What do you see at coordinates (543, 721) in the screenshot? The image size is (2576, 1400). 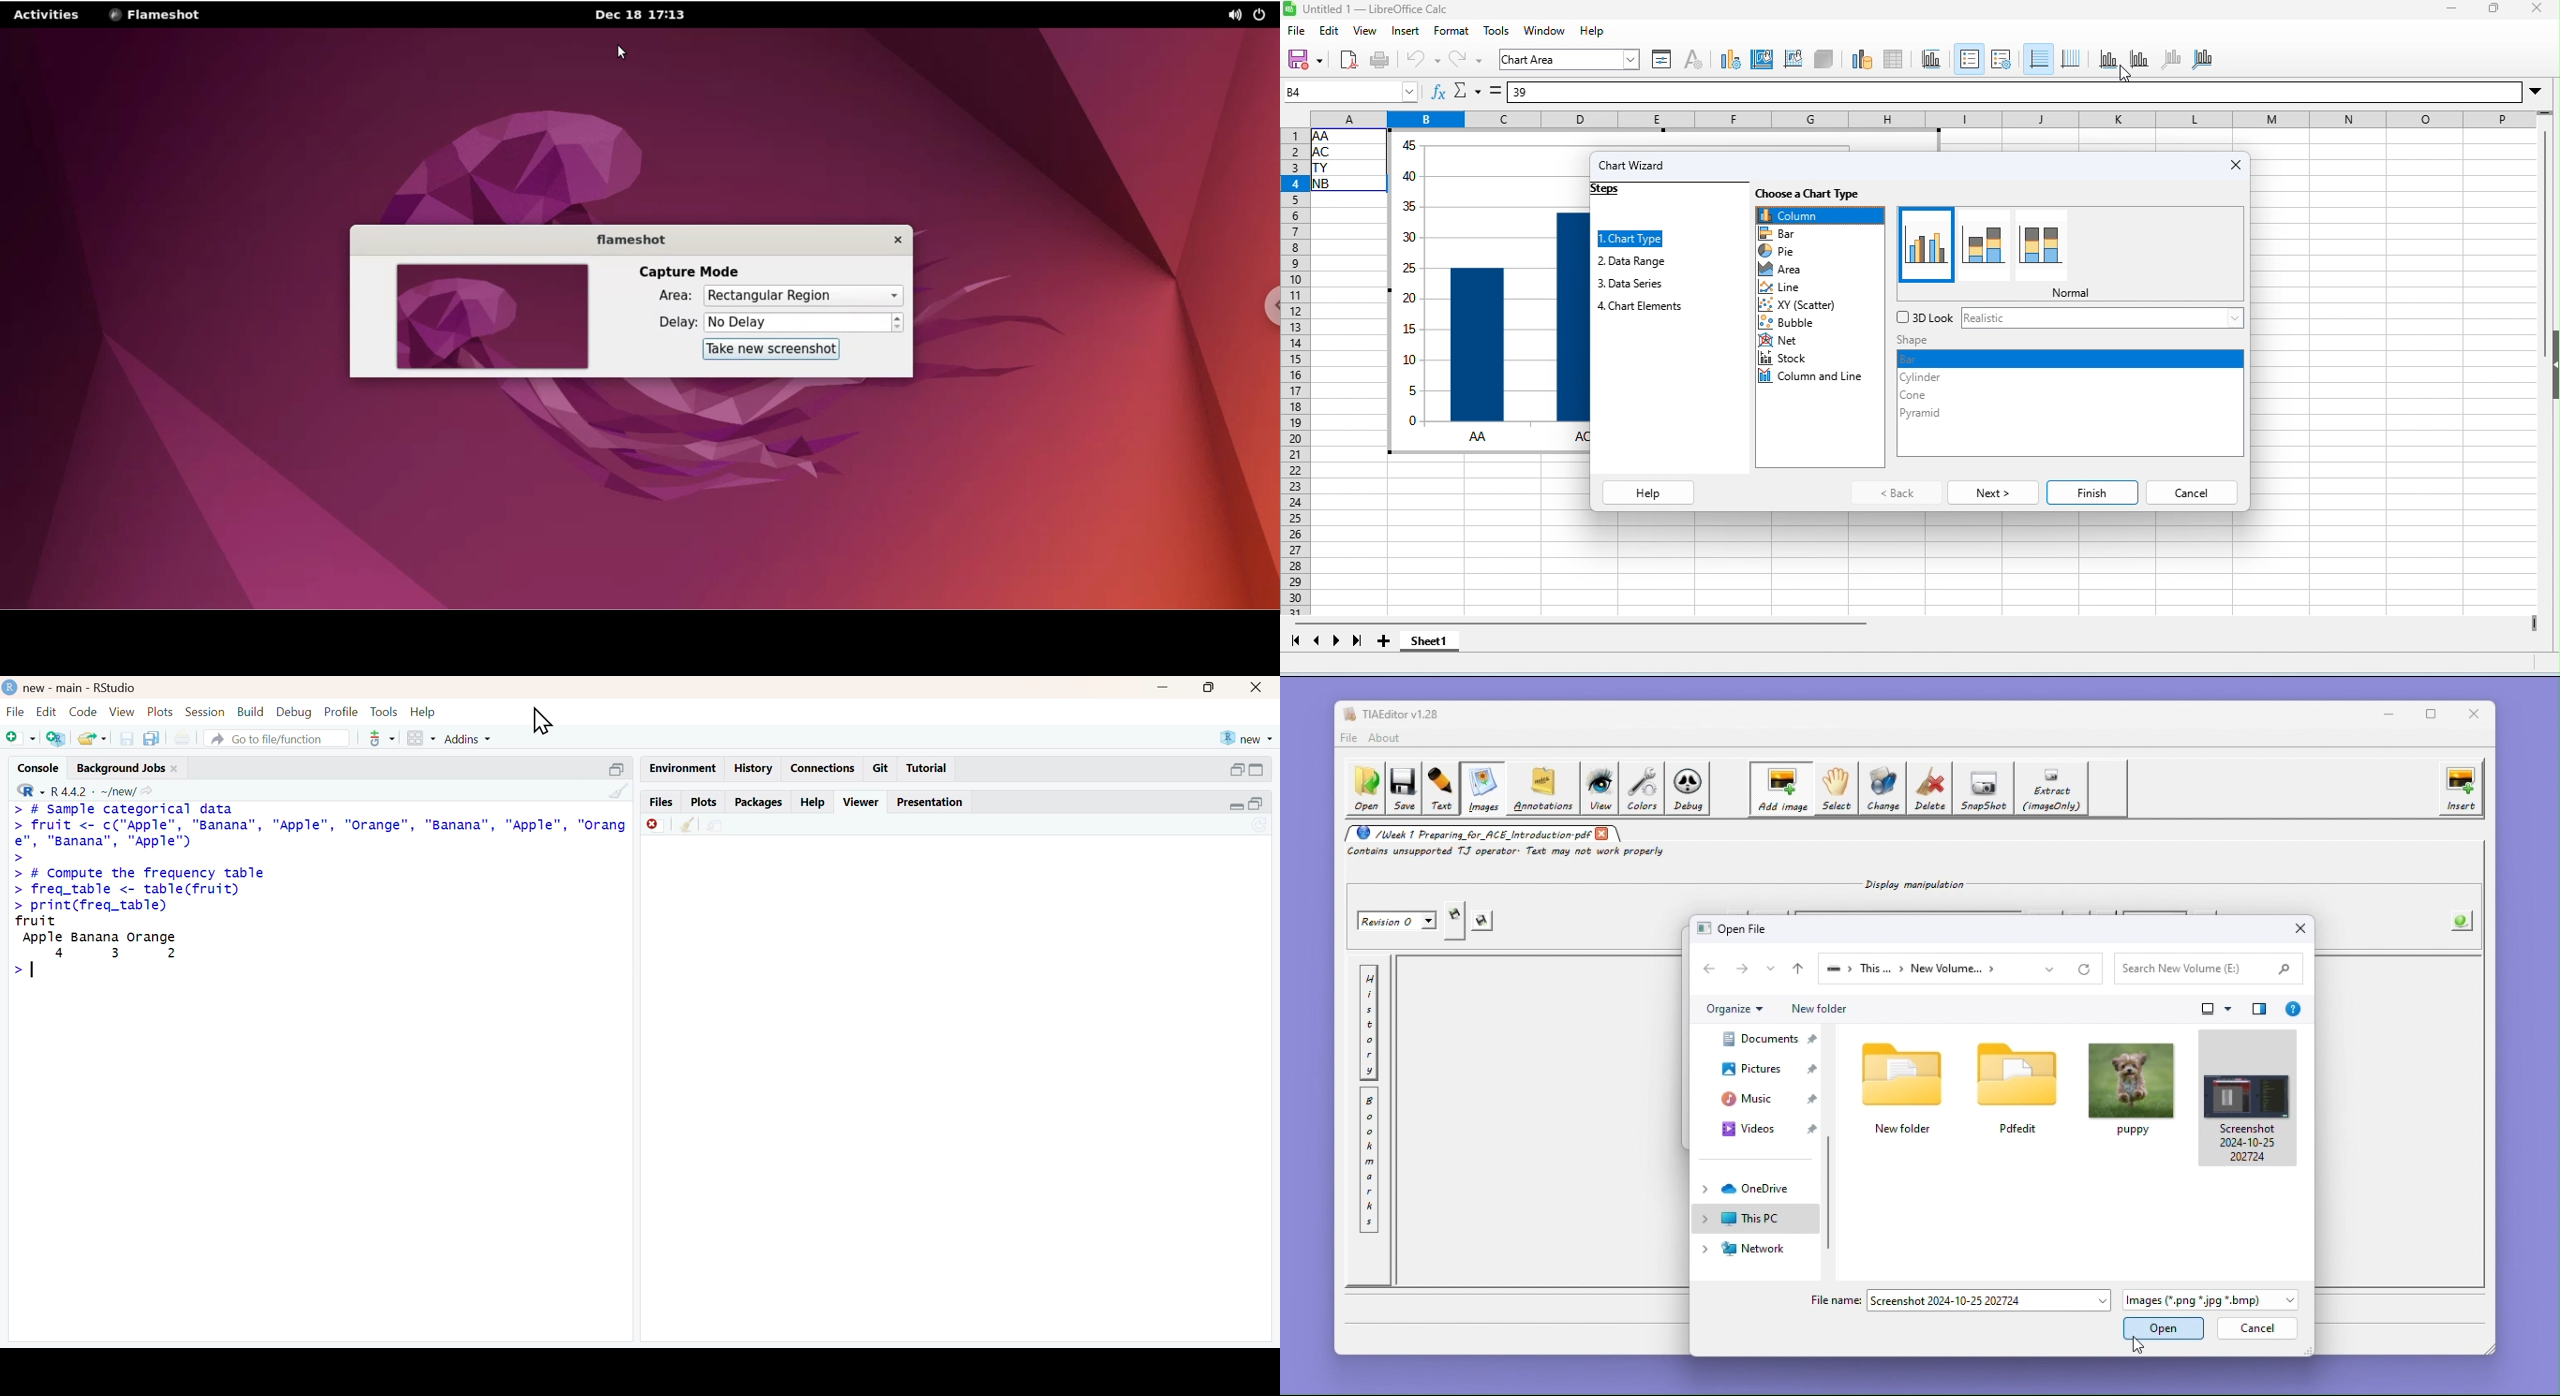 I see `cursor` at bounding box center [543, 721].